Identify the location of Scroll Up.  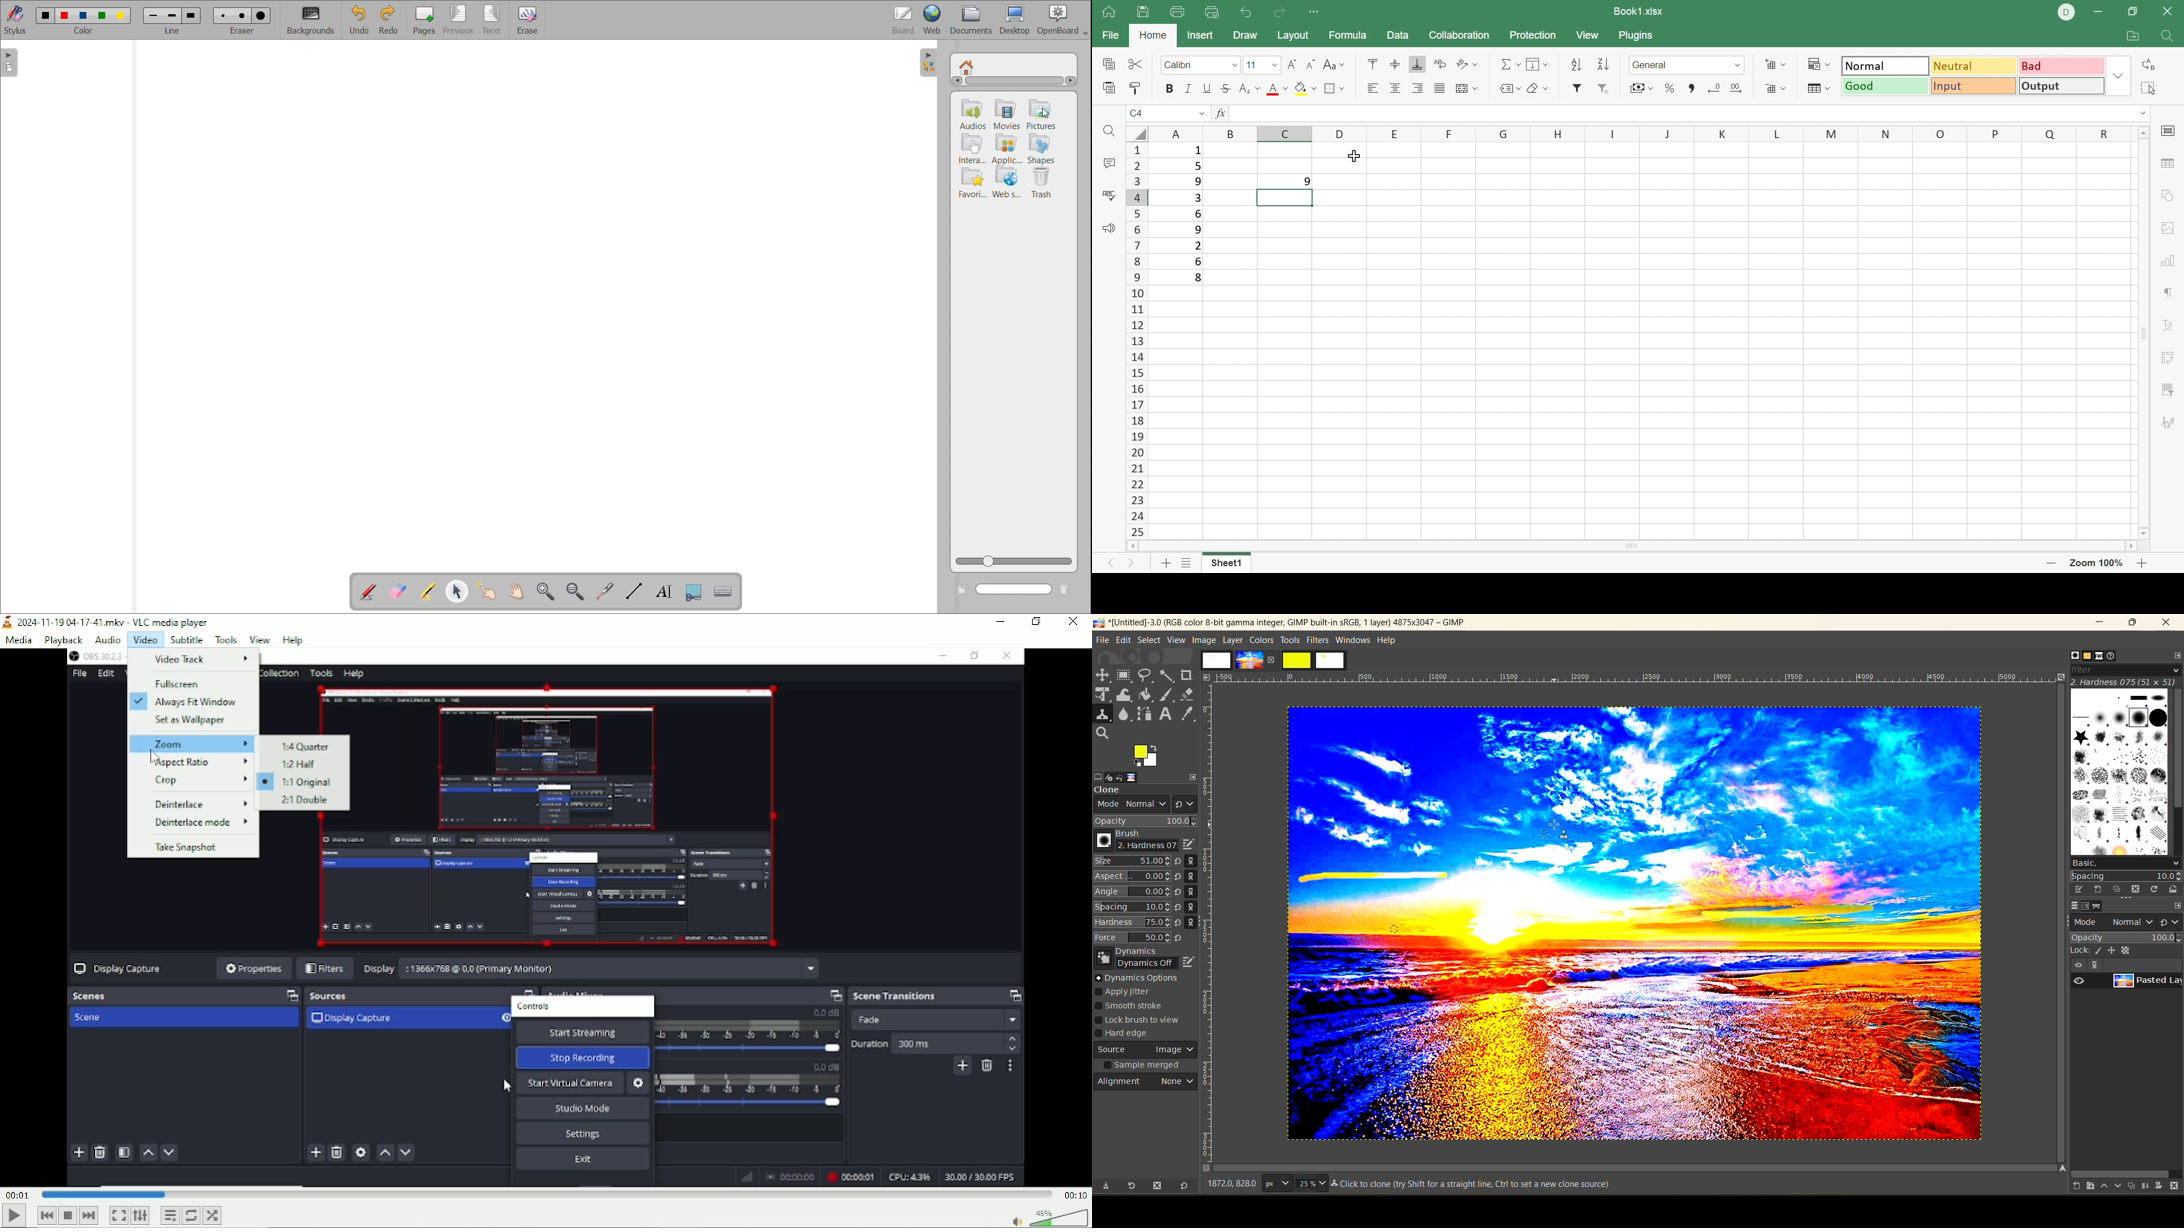
(2142, 133).